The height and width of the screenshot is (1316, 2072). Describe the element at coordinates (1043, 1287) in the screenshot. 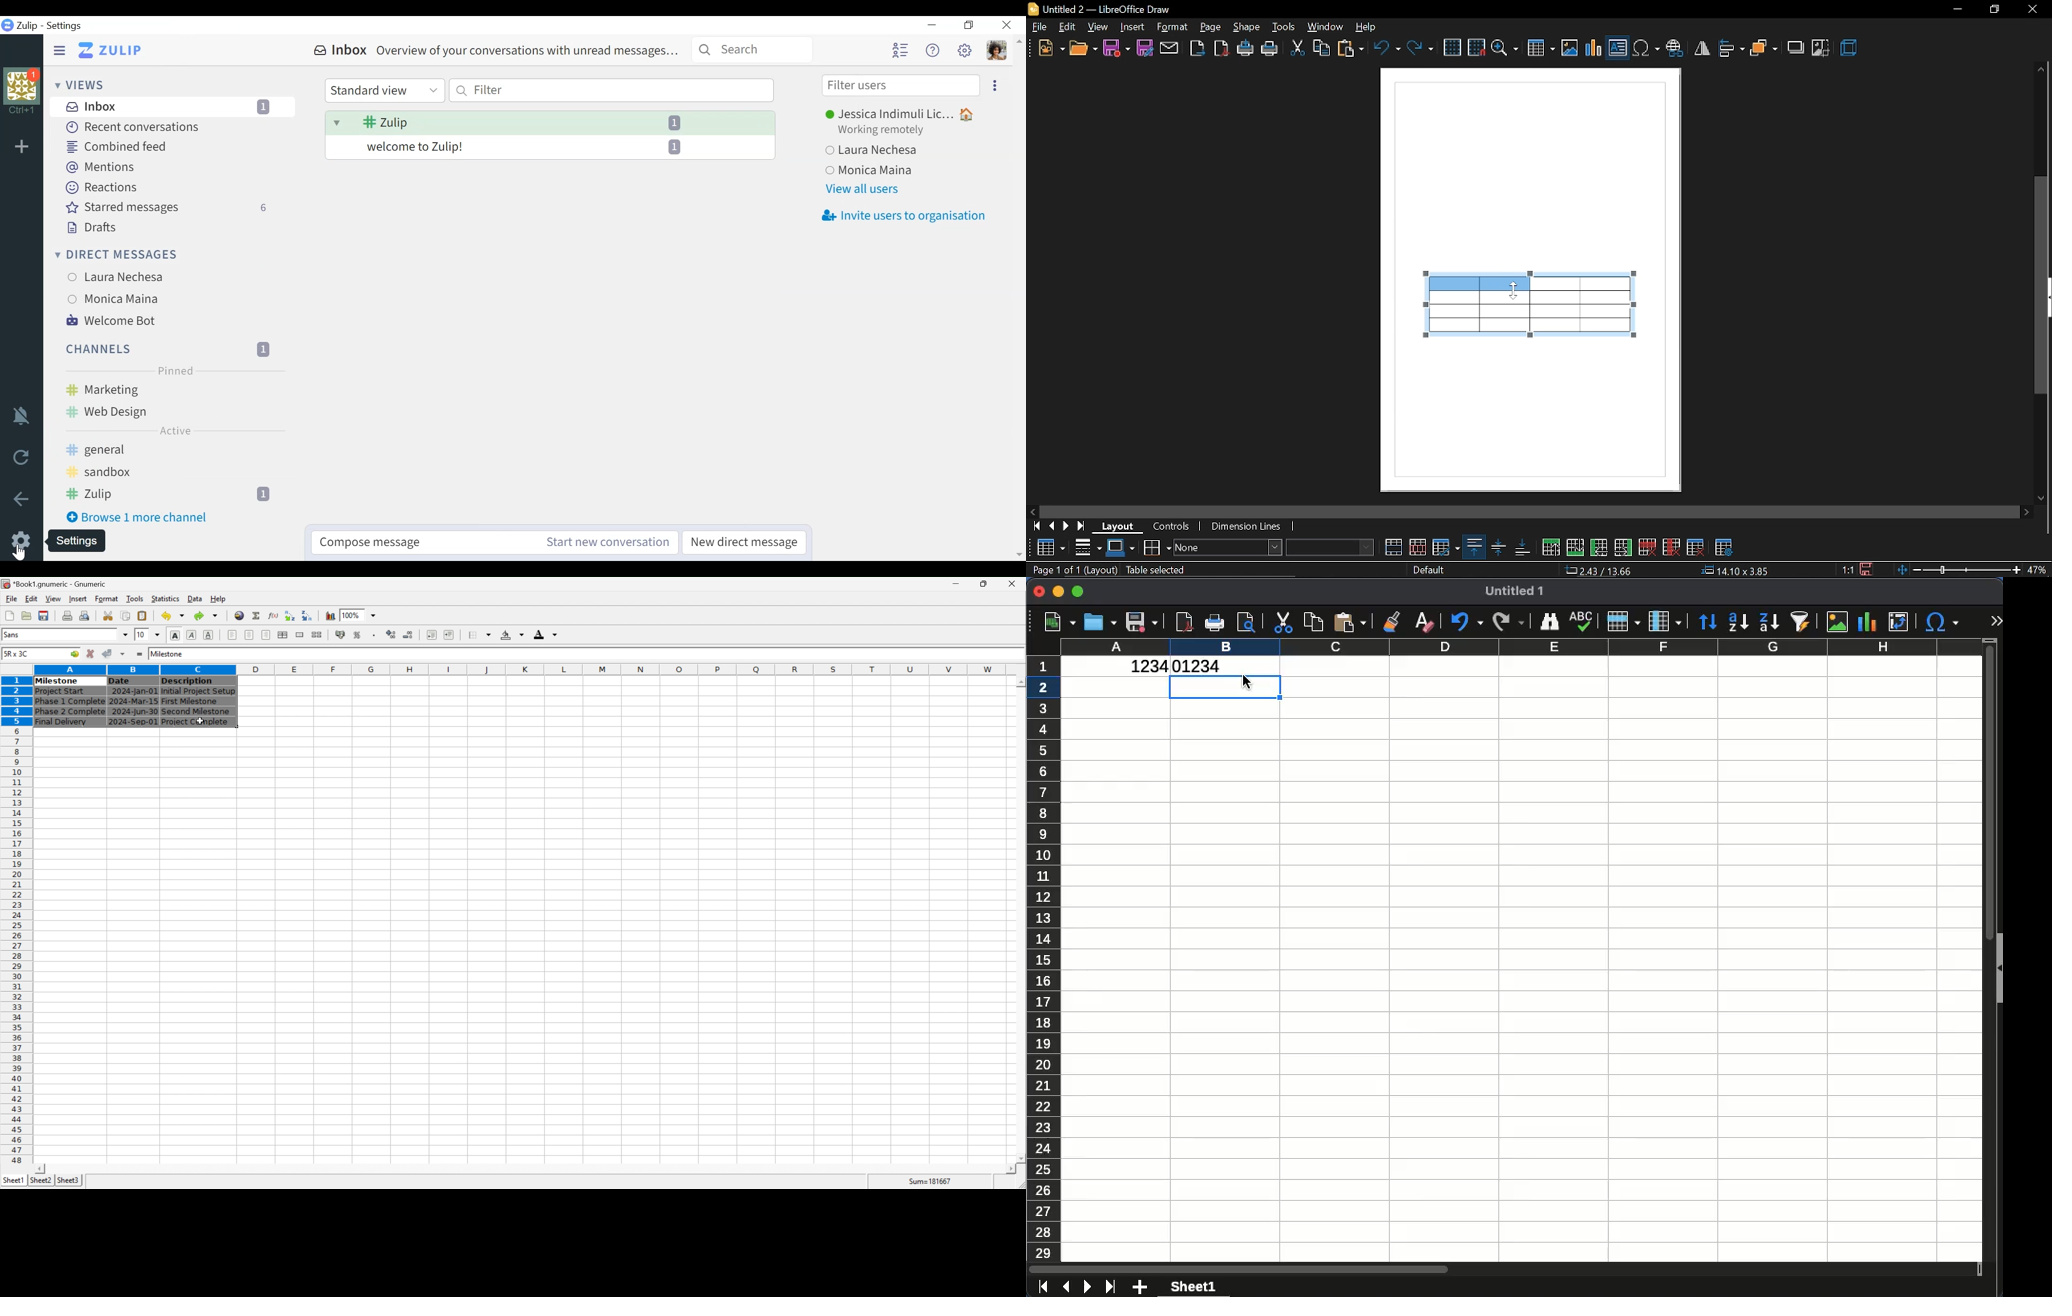

I see `first sheet` at that location.